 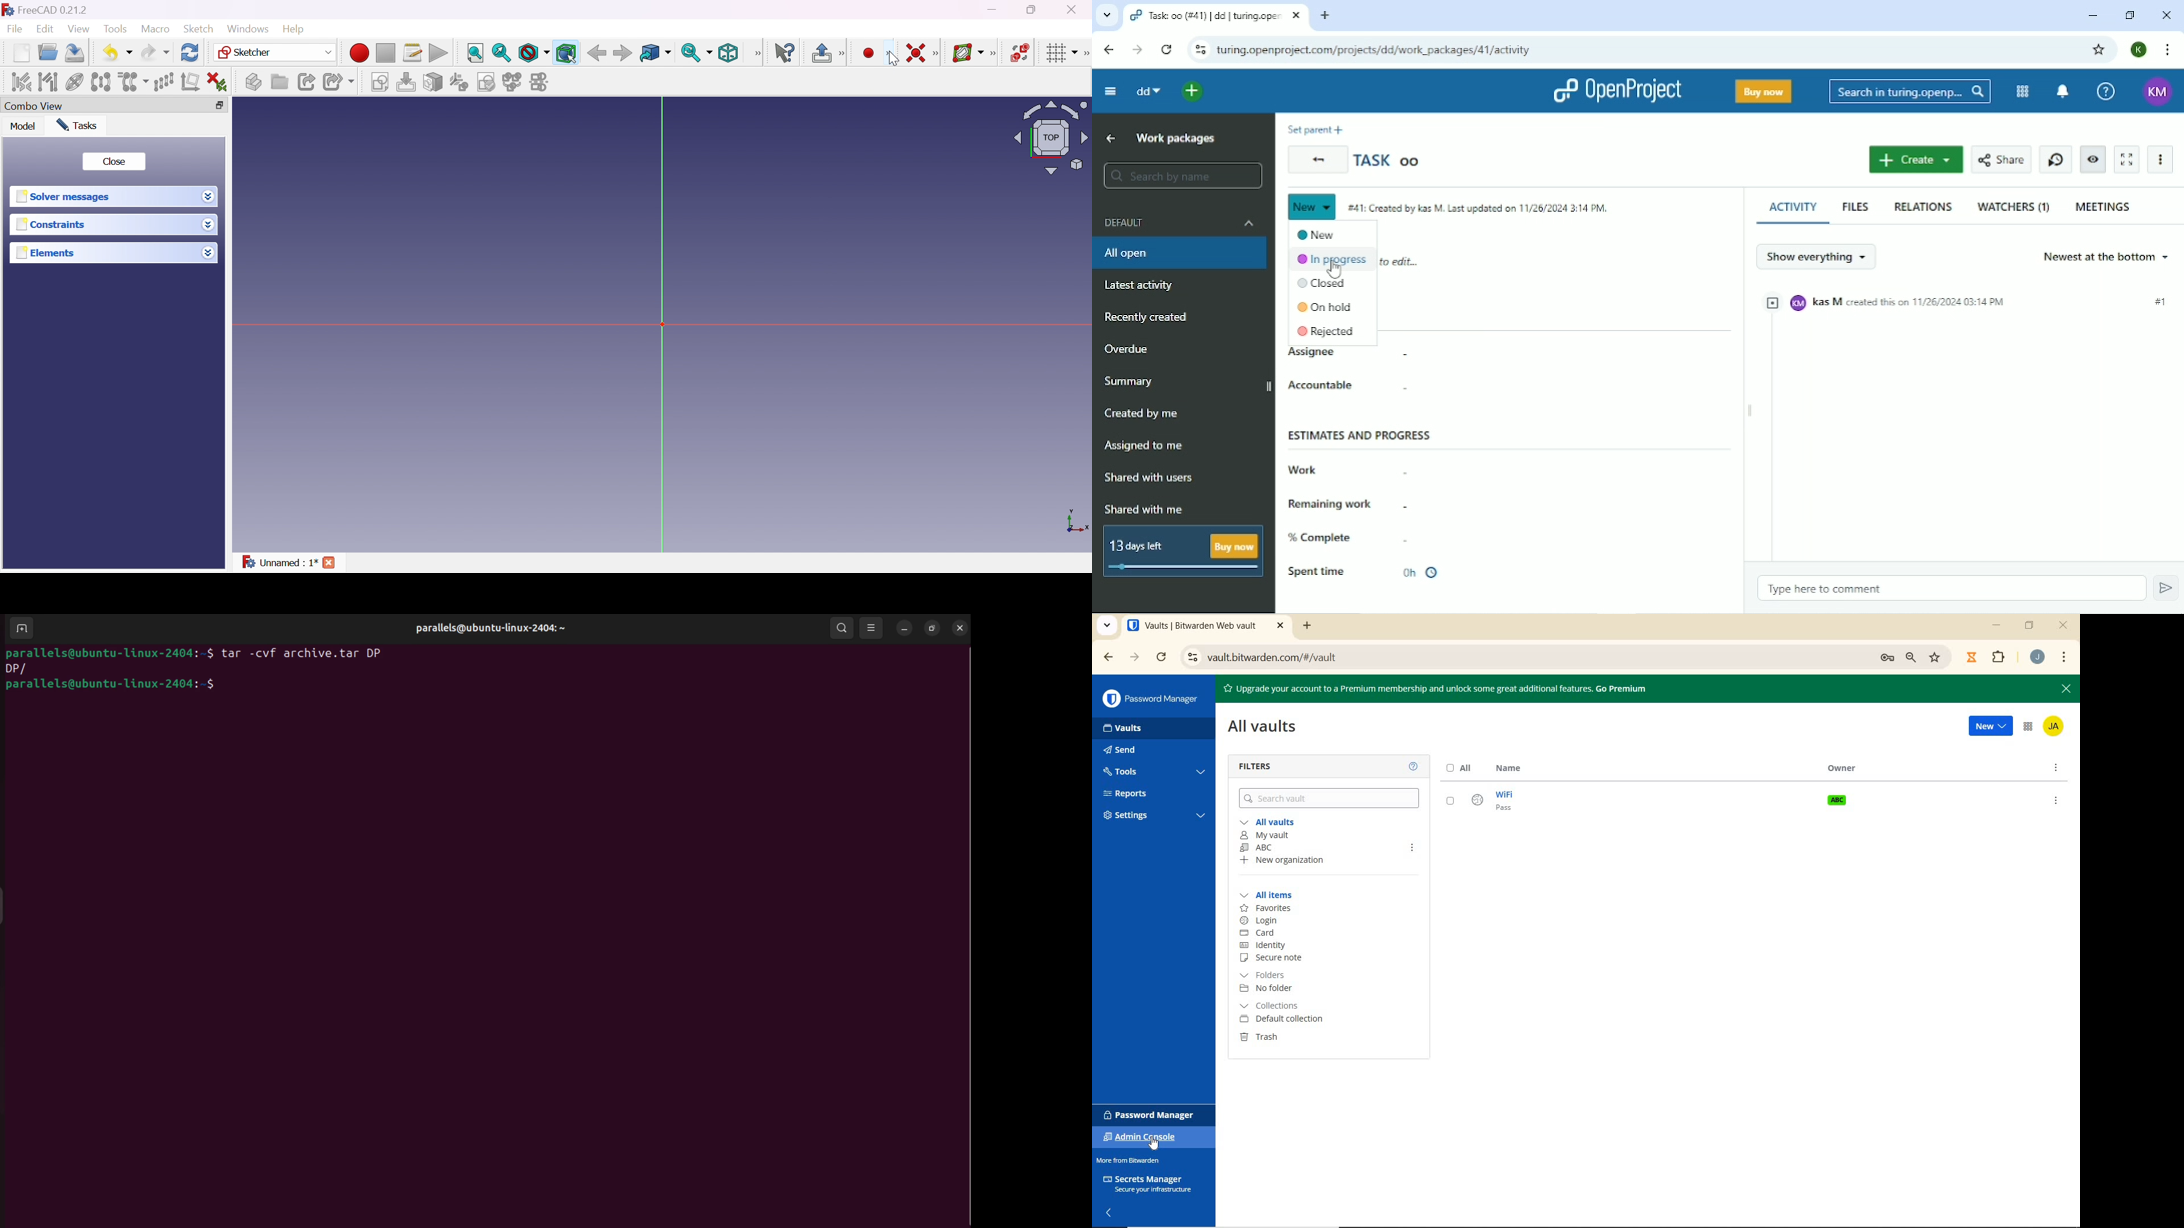 What do you see at coordinates (867, 53) in the screenshot?
I see `Create point` at bounding box center [867, 53].